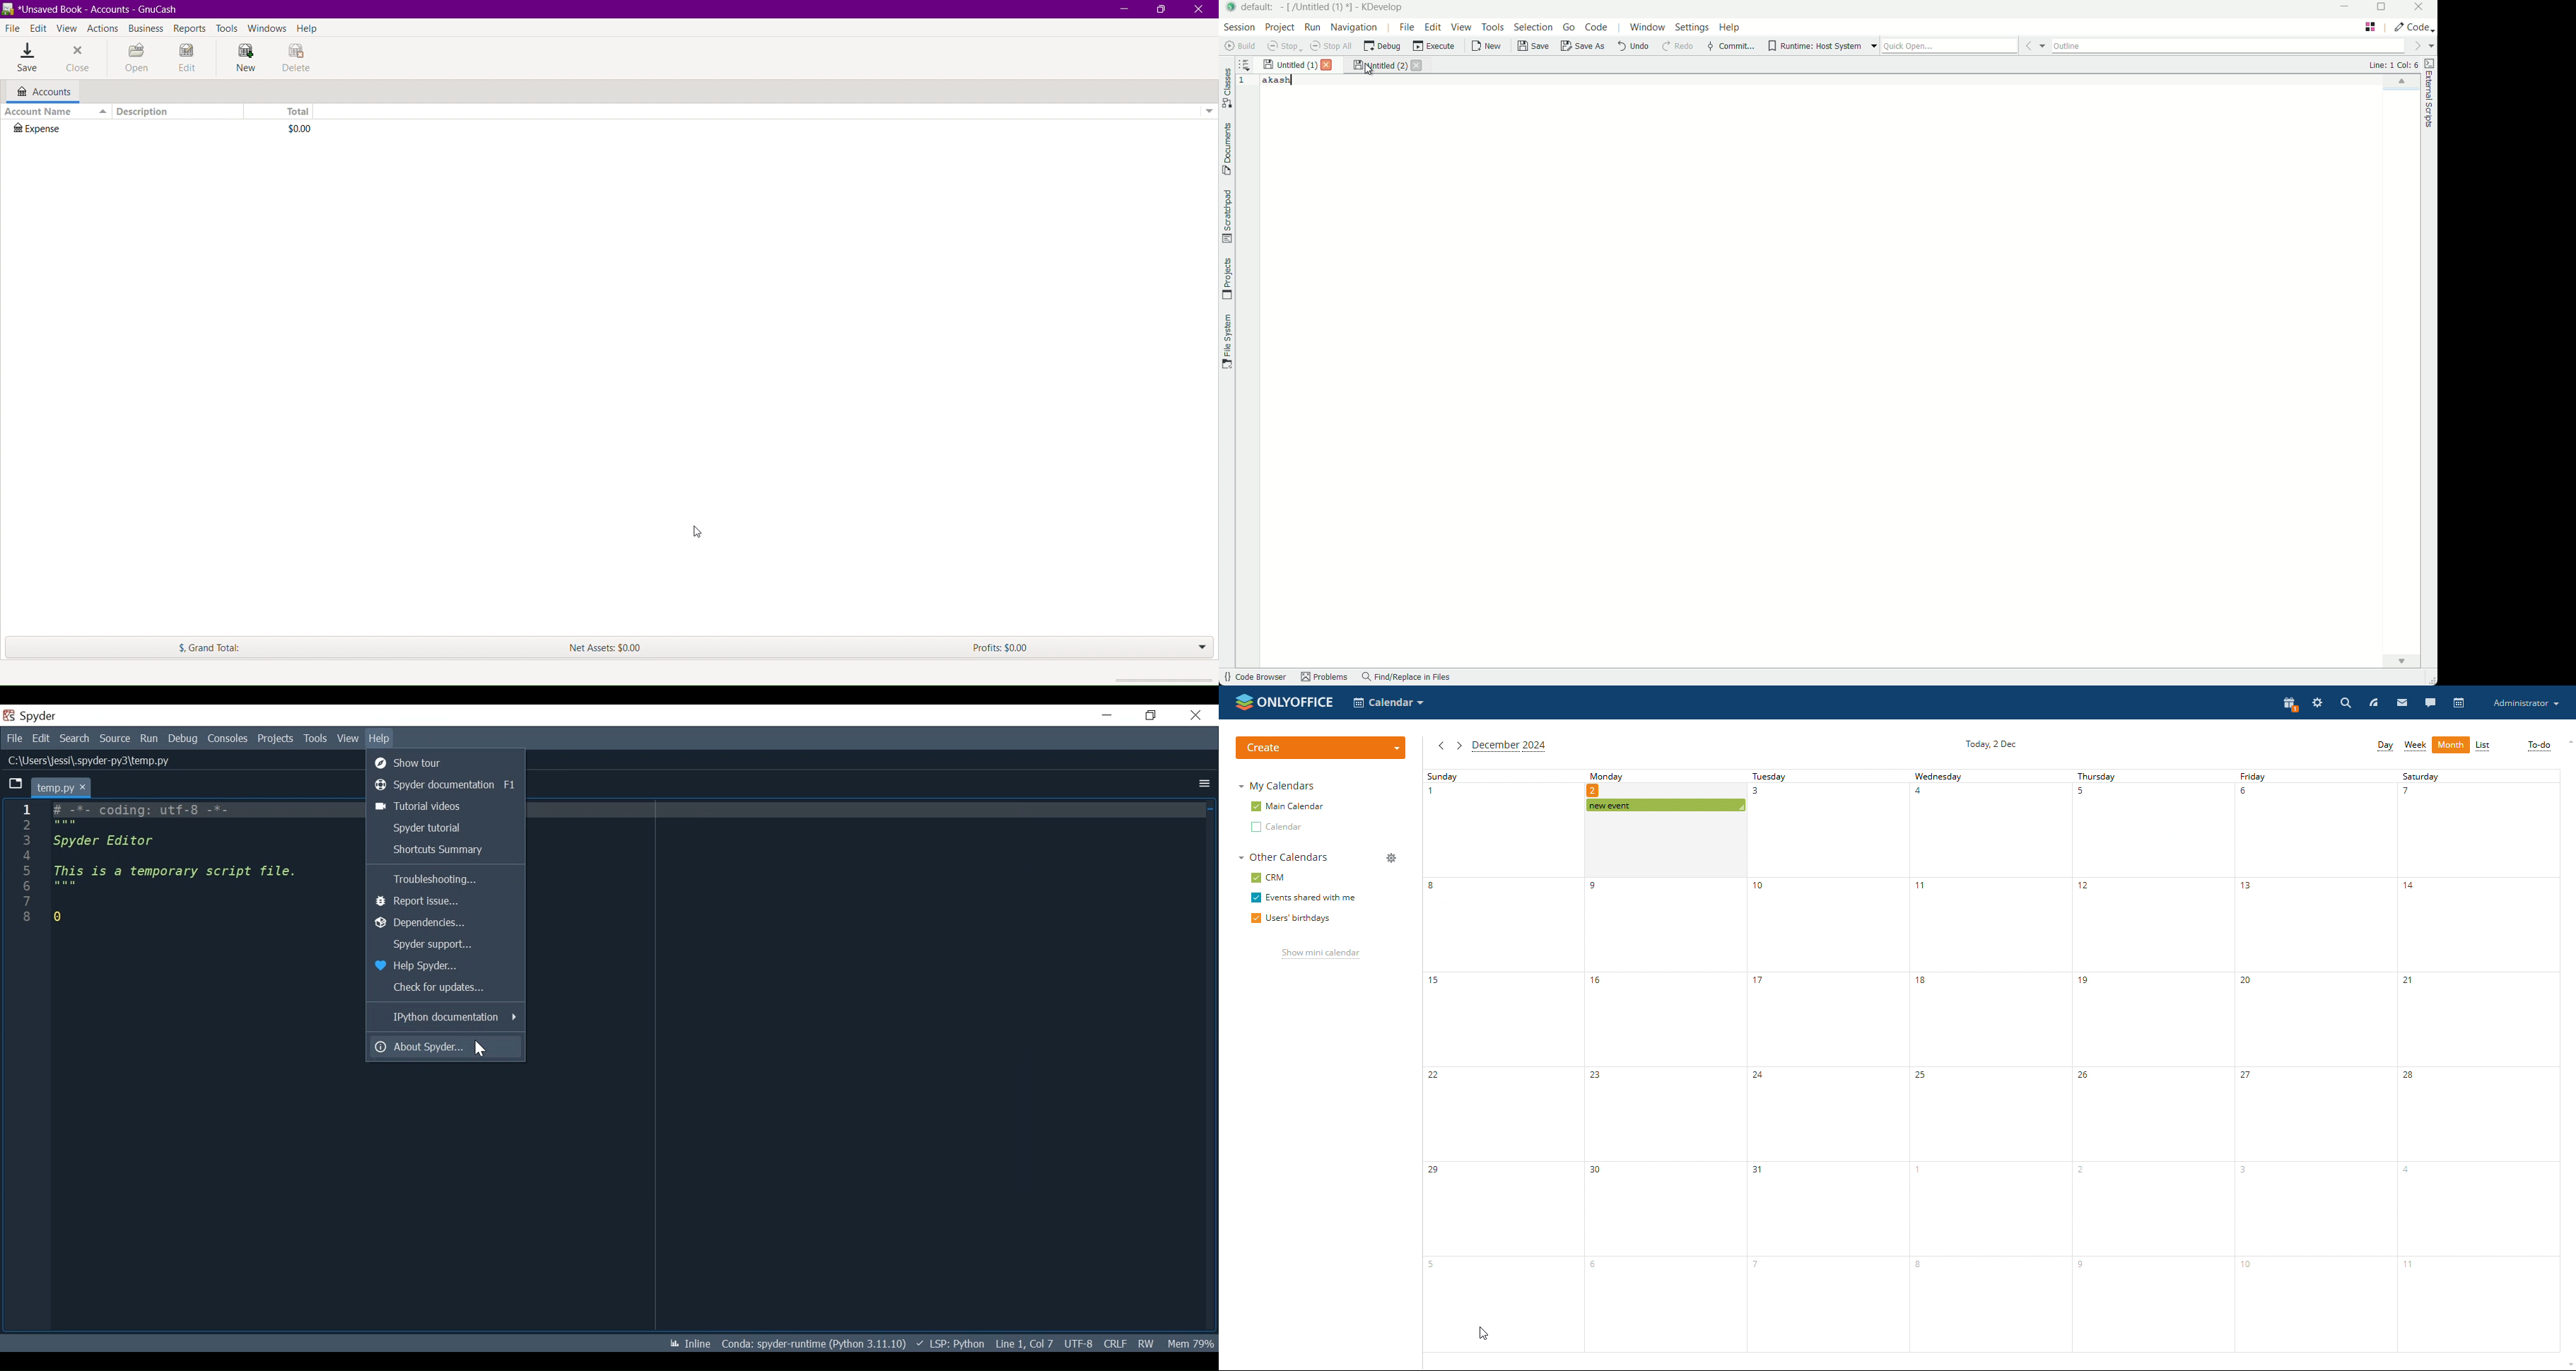  What do you see at coordinates (184, 739) in the screenshot?
I see `Debug` at bounding box center [184, 739].